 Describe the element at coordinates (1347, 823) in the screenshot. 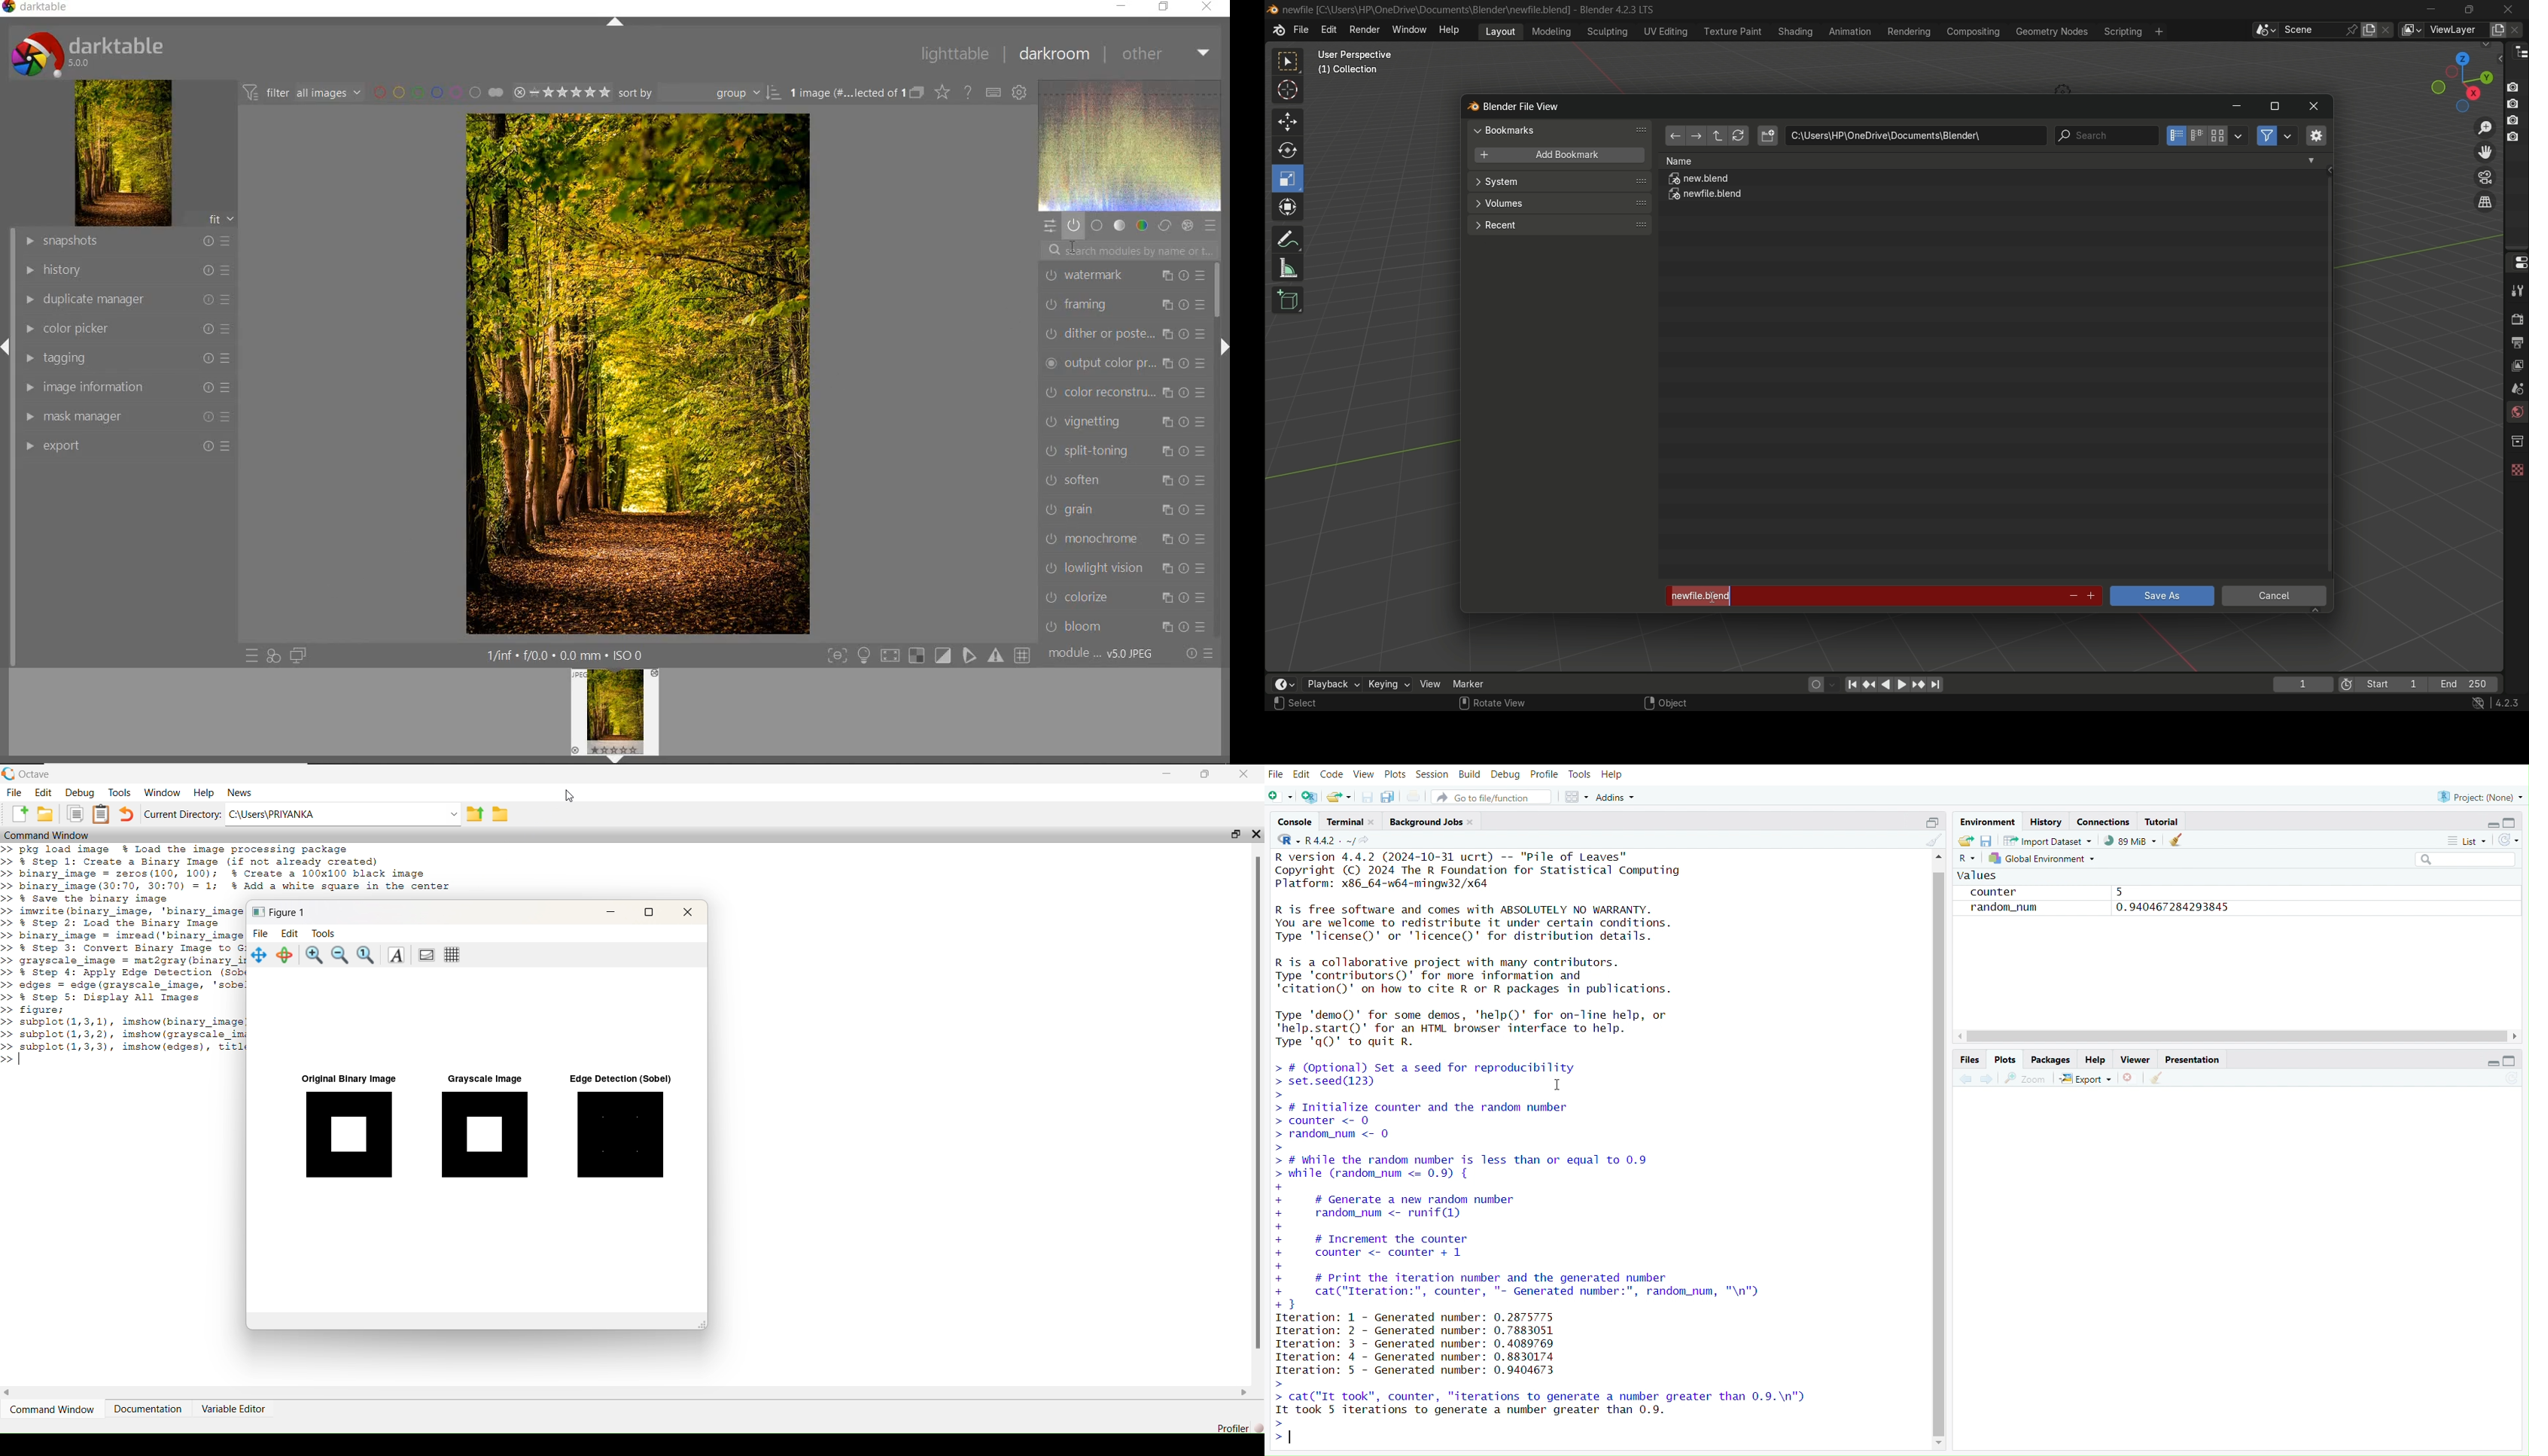

I see `Terminal` at that location.